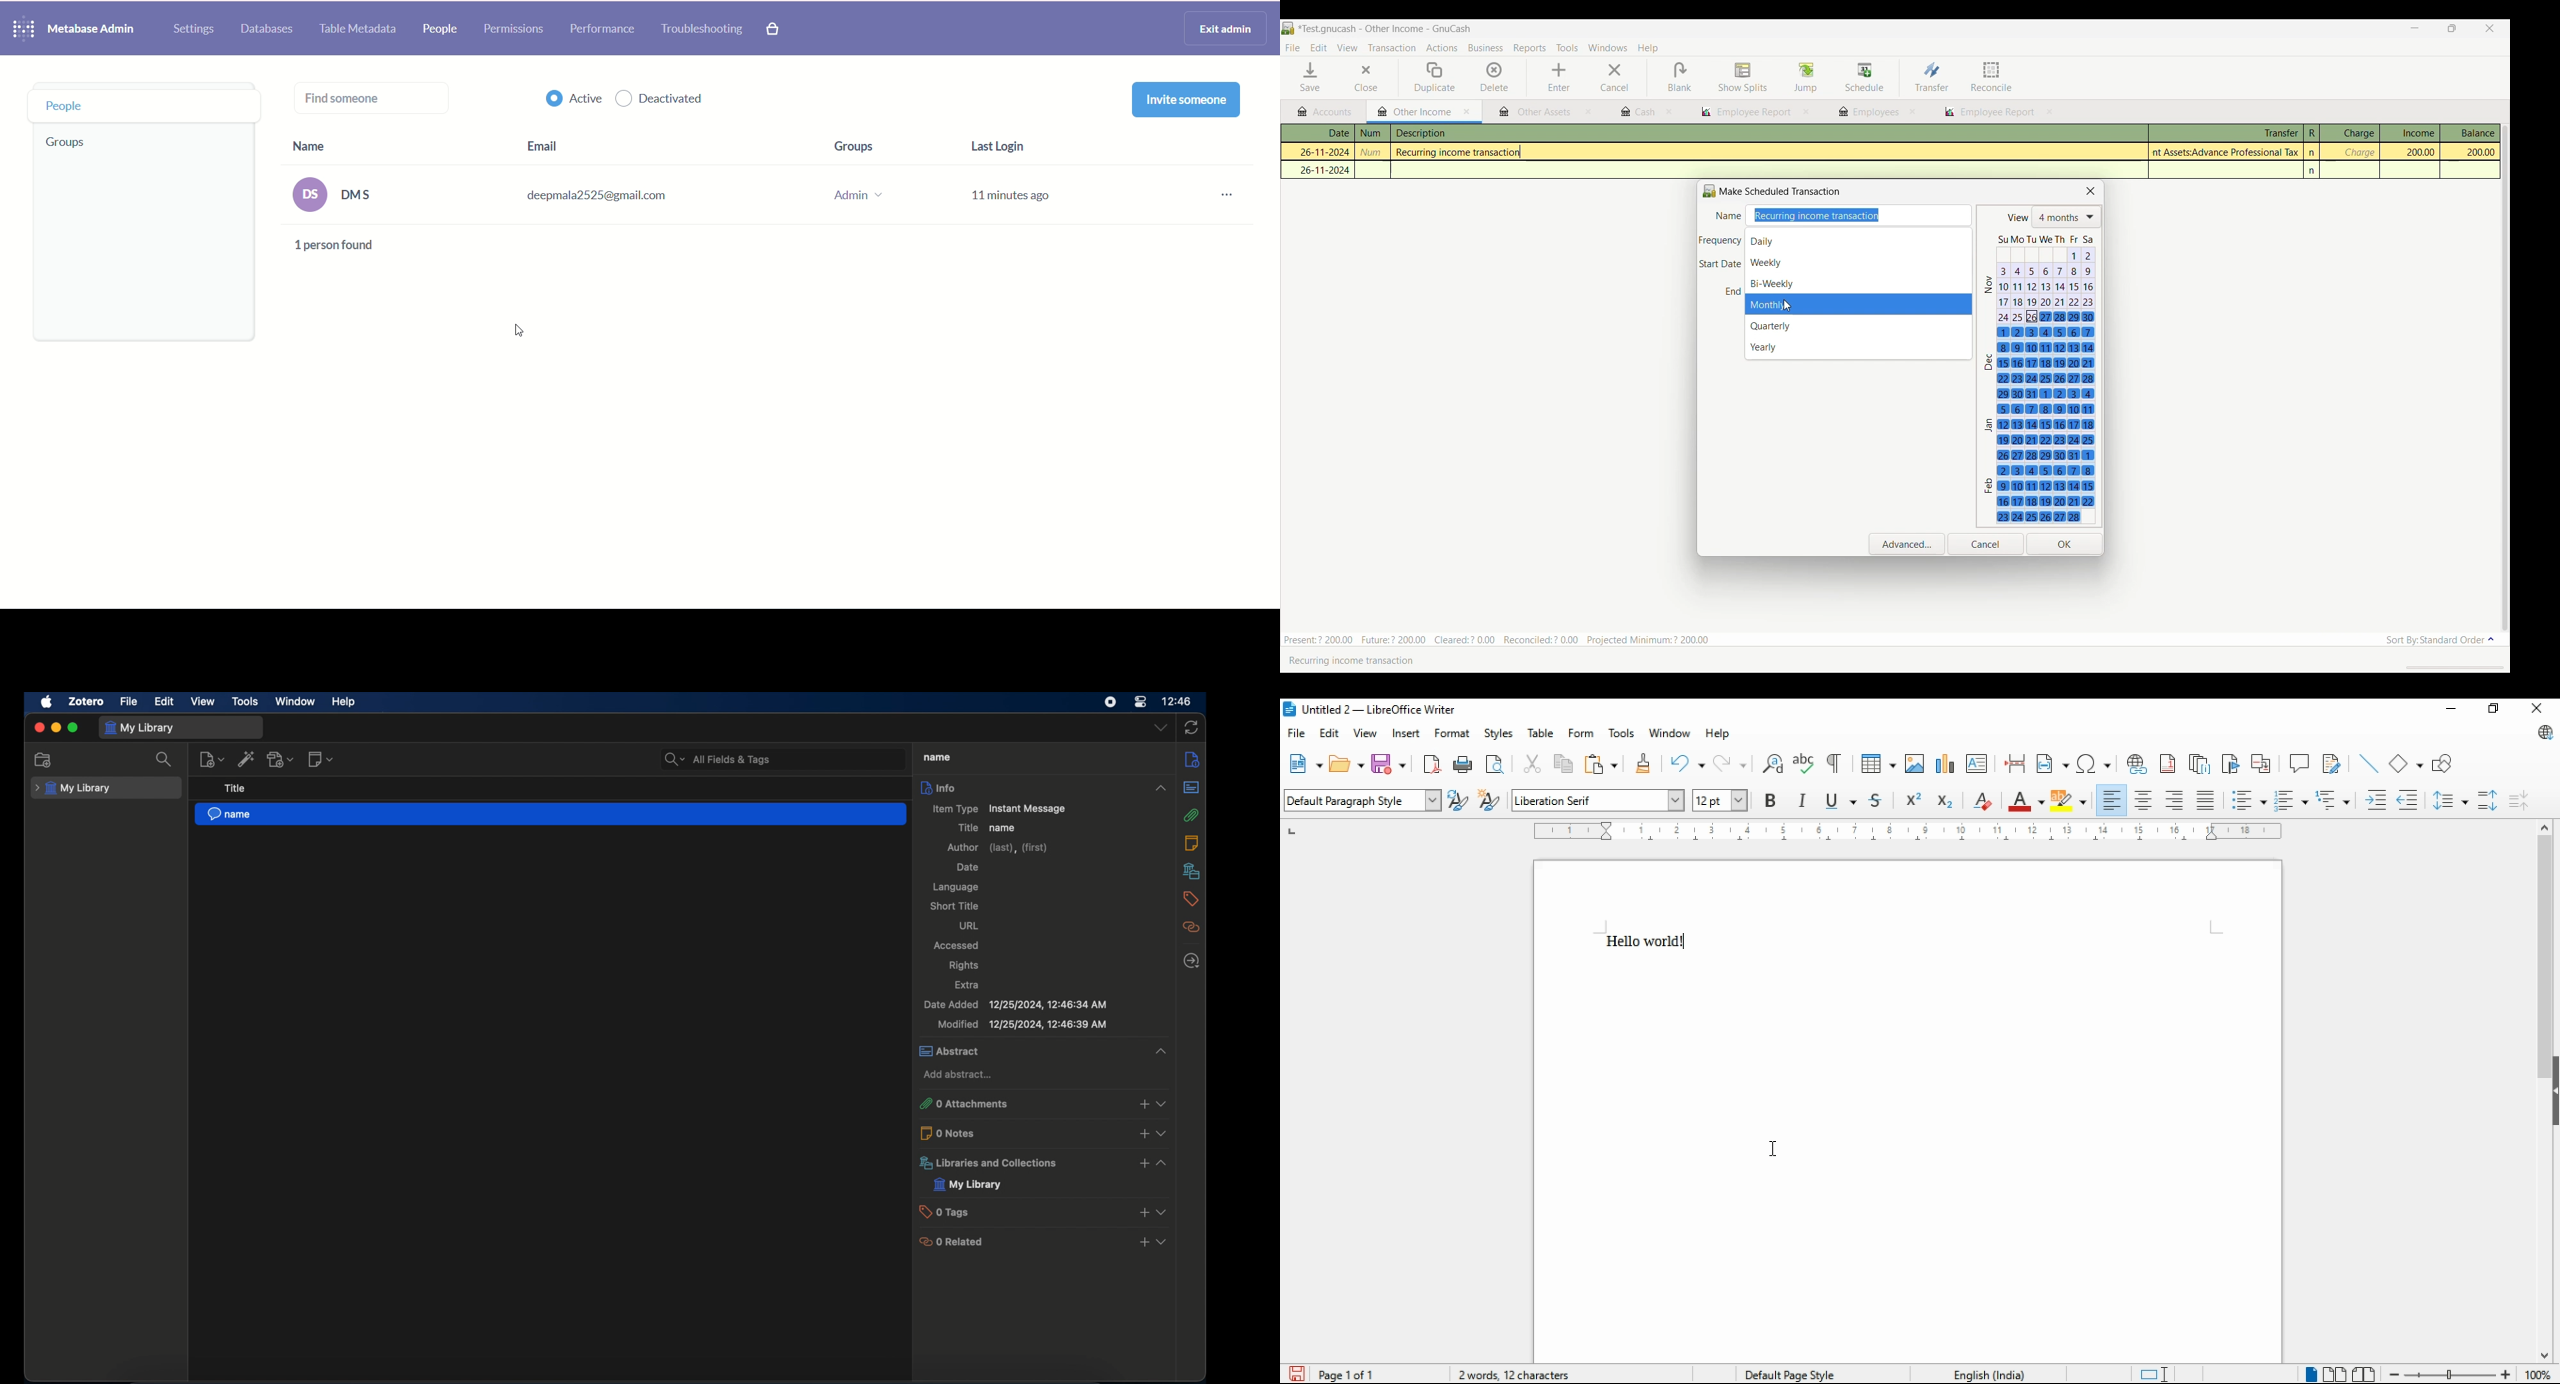  What do you see at coordinates (2491, 709) in the screenshot?
I see `restore` at bounding box center [2491, 709].